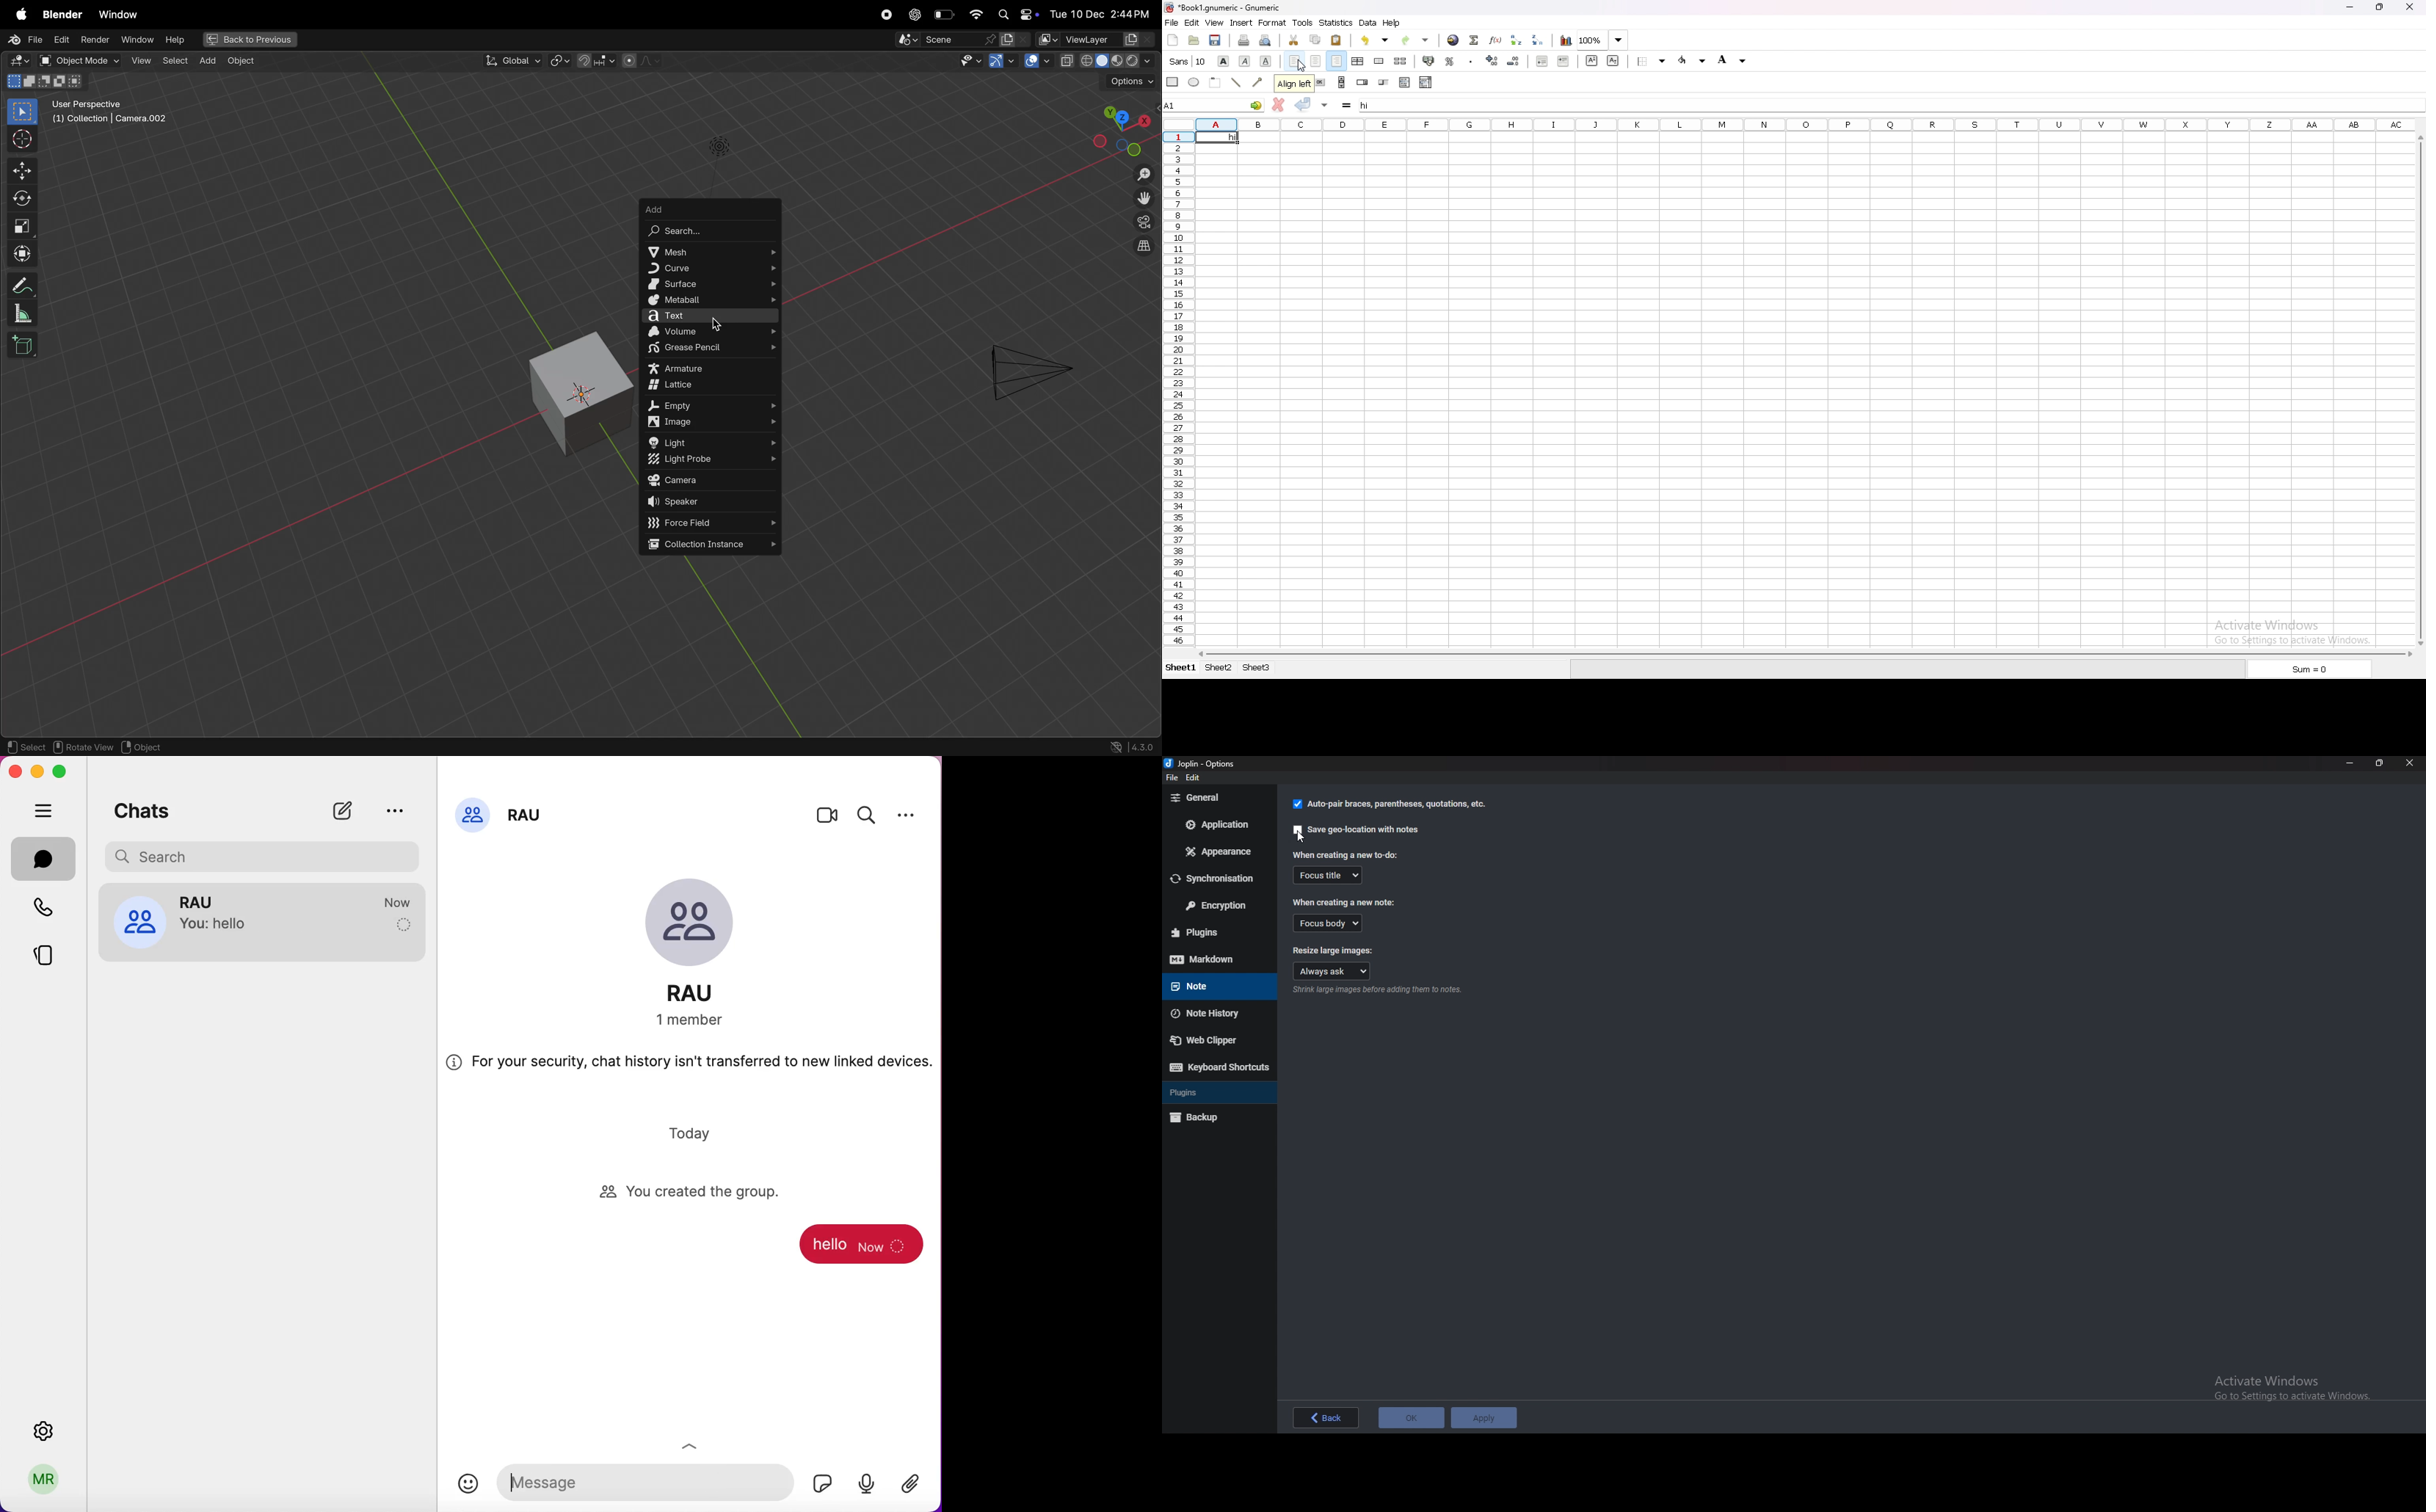  What do you see at coordinates (175, 62) in the screenshot?
I see `select` at bounding box center [175, 62].